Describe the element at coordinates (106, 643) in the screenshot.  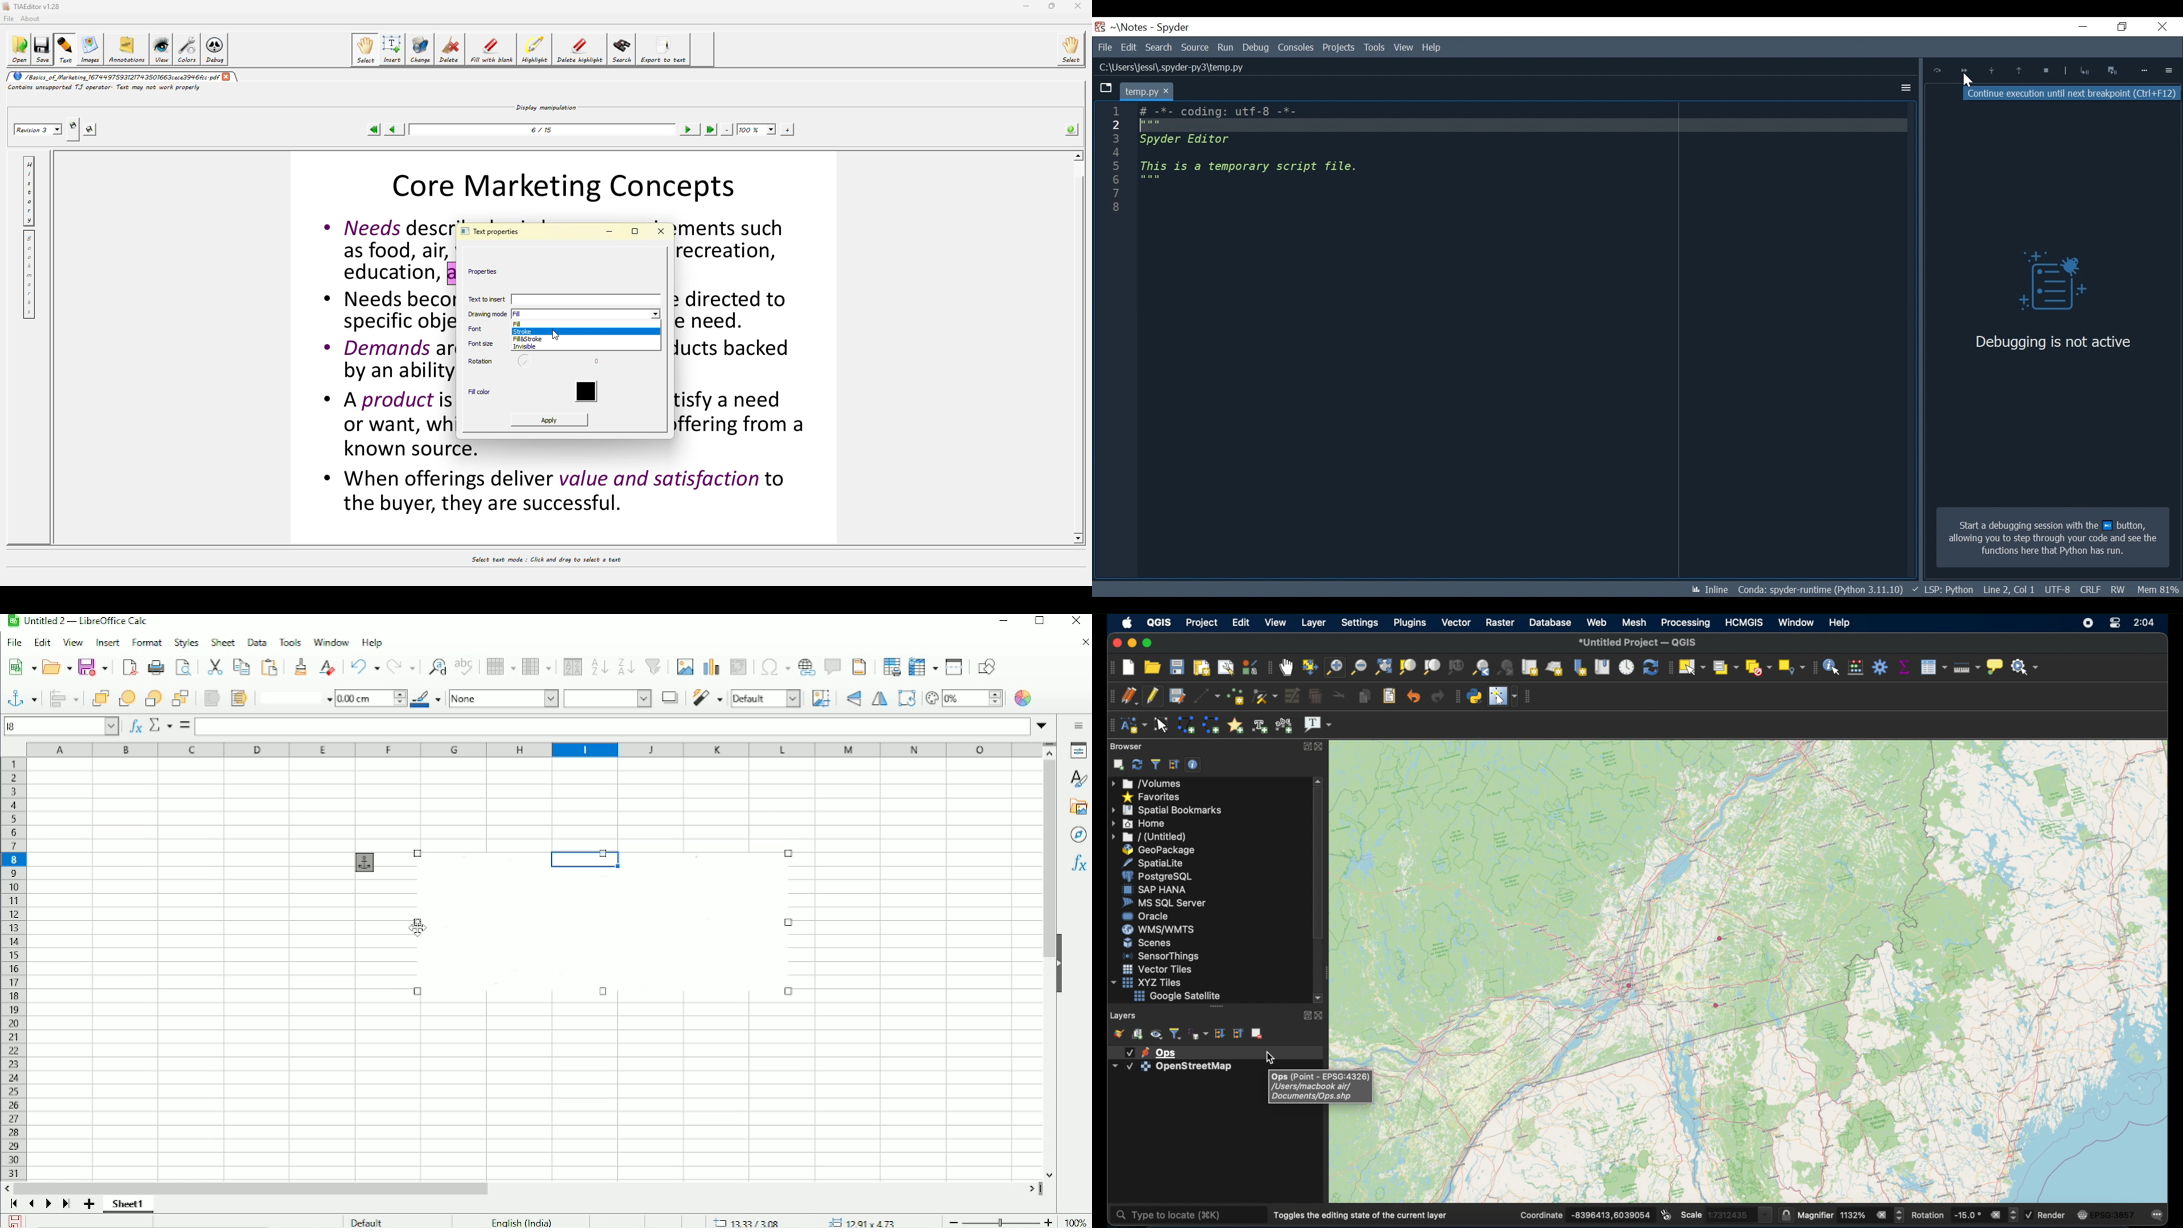
I see `Insert` at that location.